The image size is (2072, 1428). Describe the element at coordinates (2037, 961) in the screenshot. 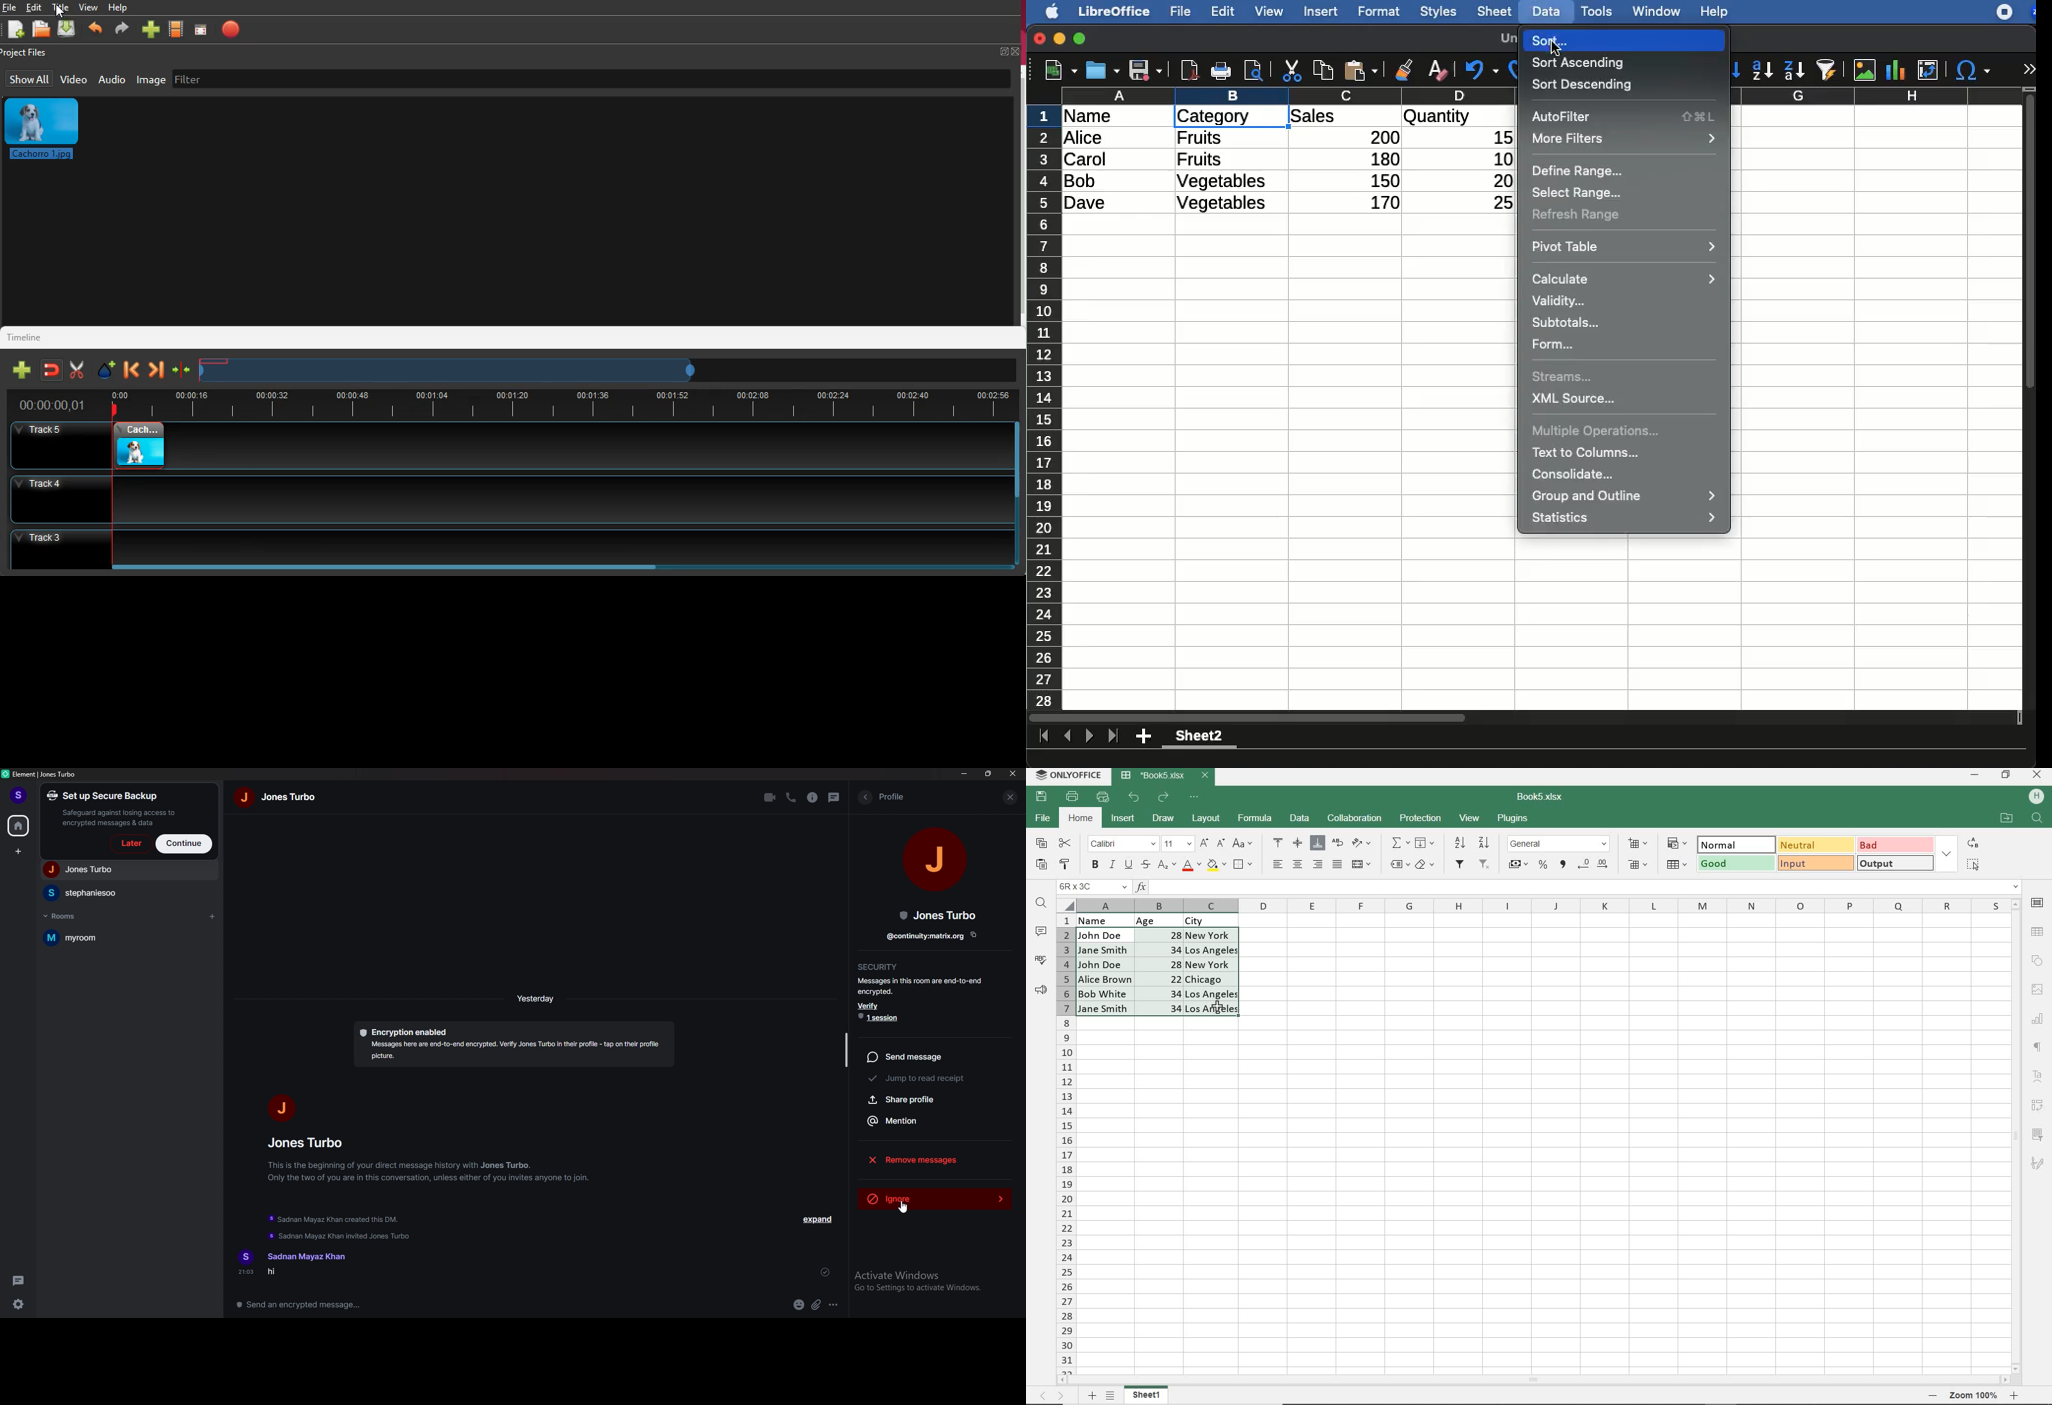

I see `SHAPE` at that location.